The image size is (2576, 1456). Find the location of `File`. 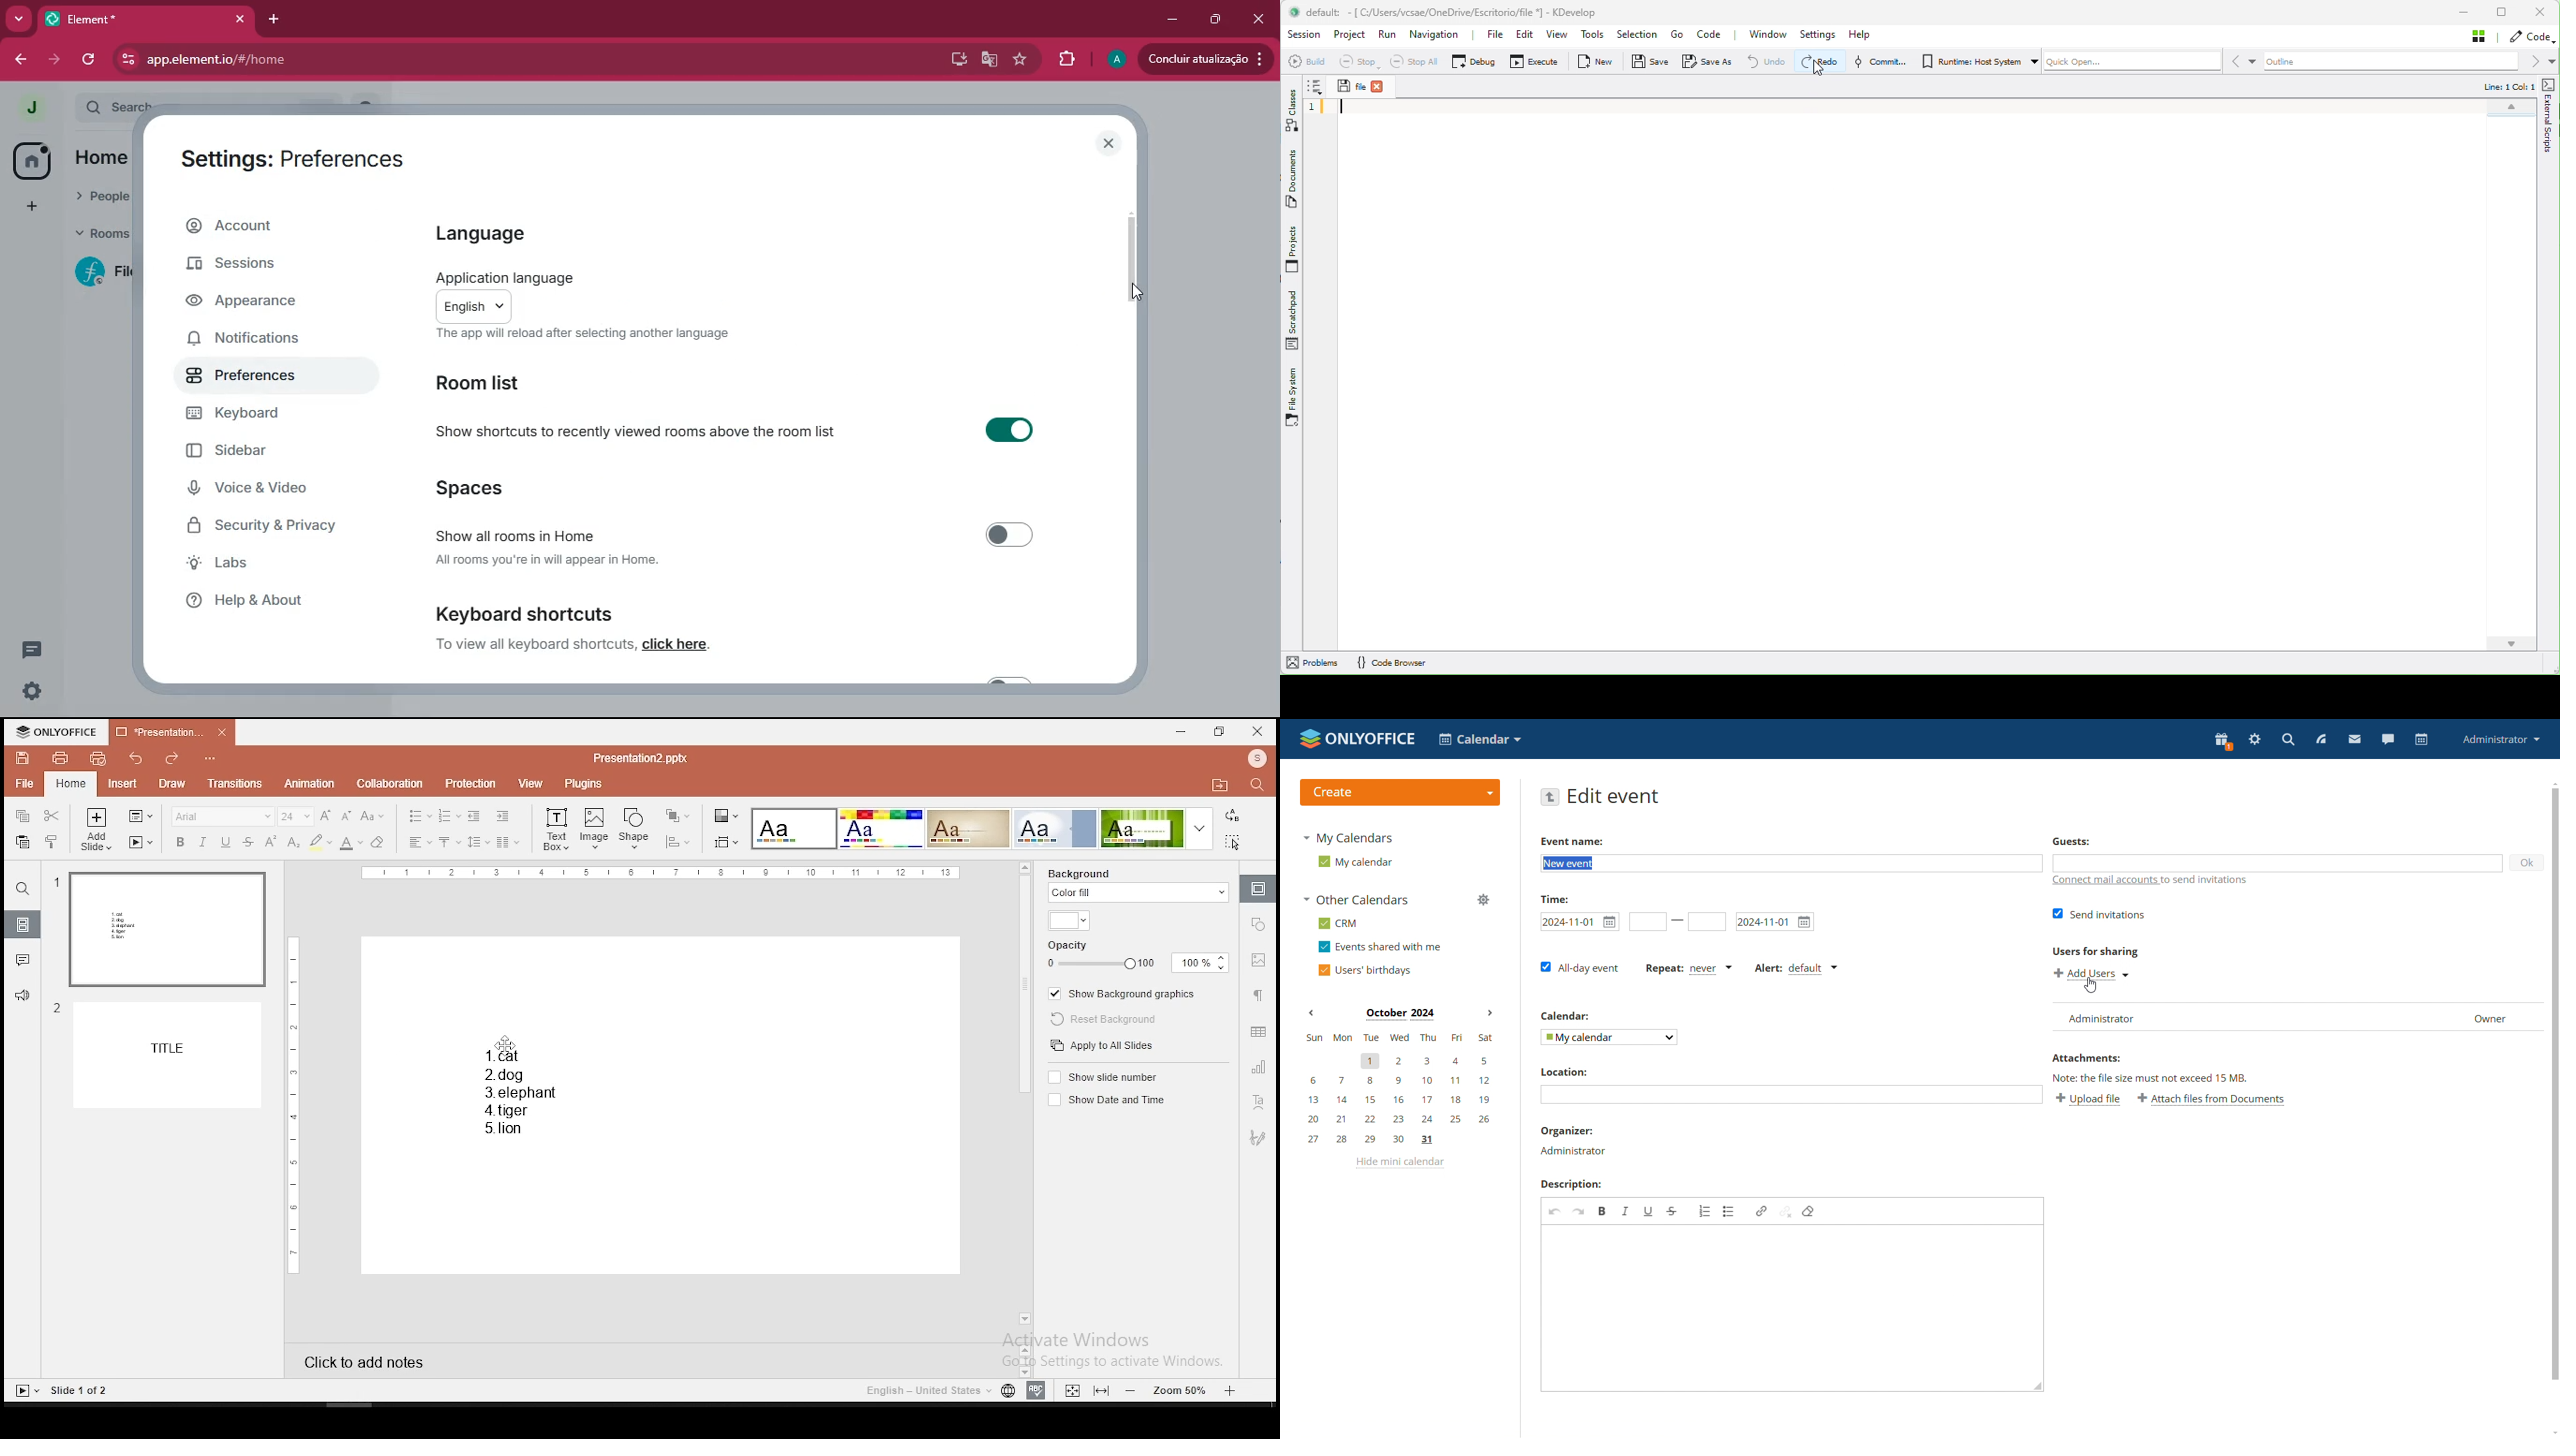

File is located at coordinates (1365, 83).